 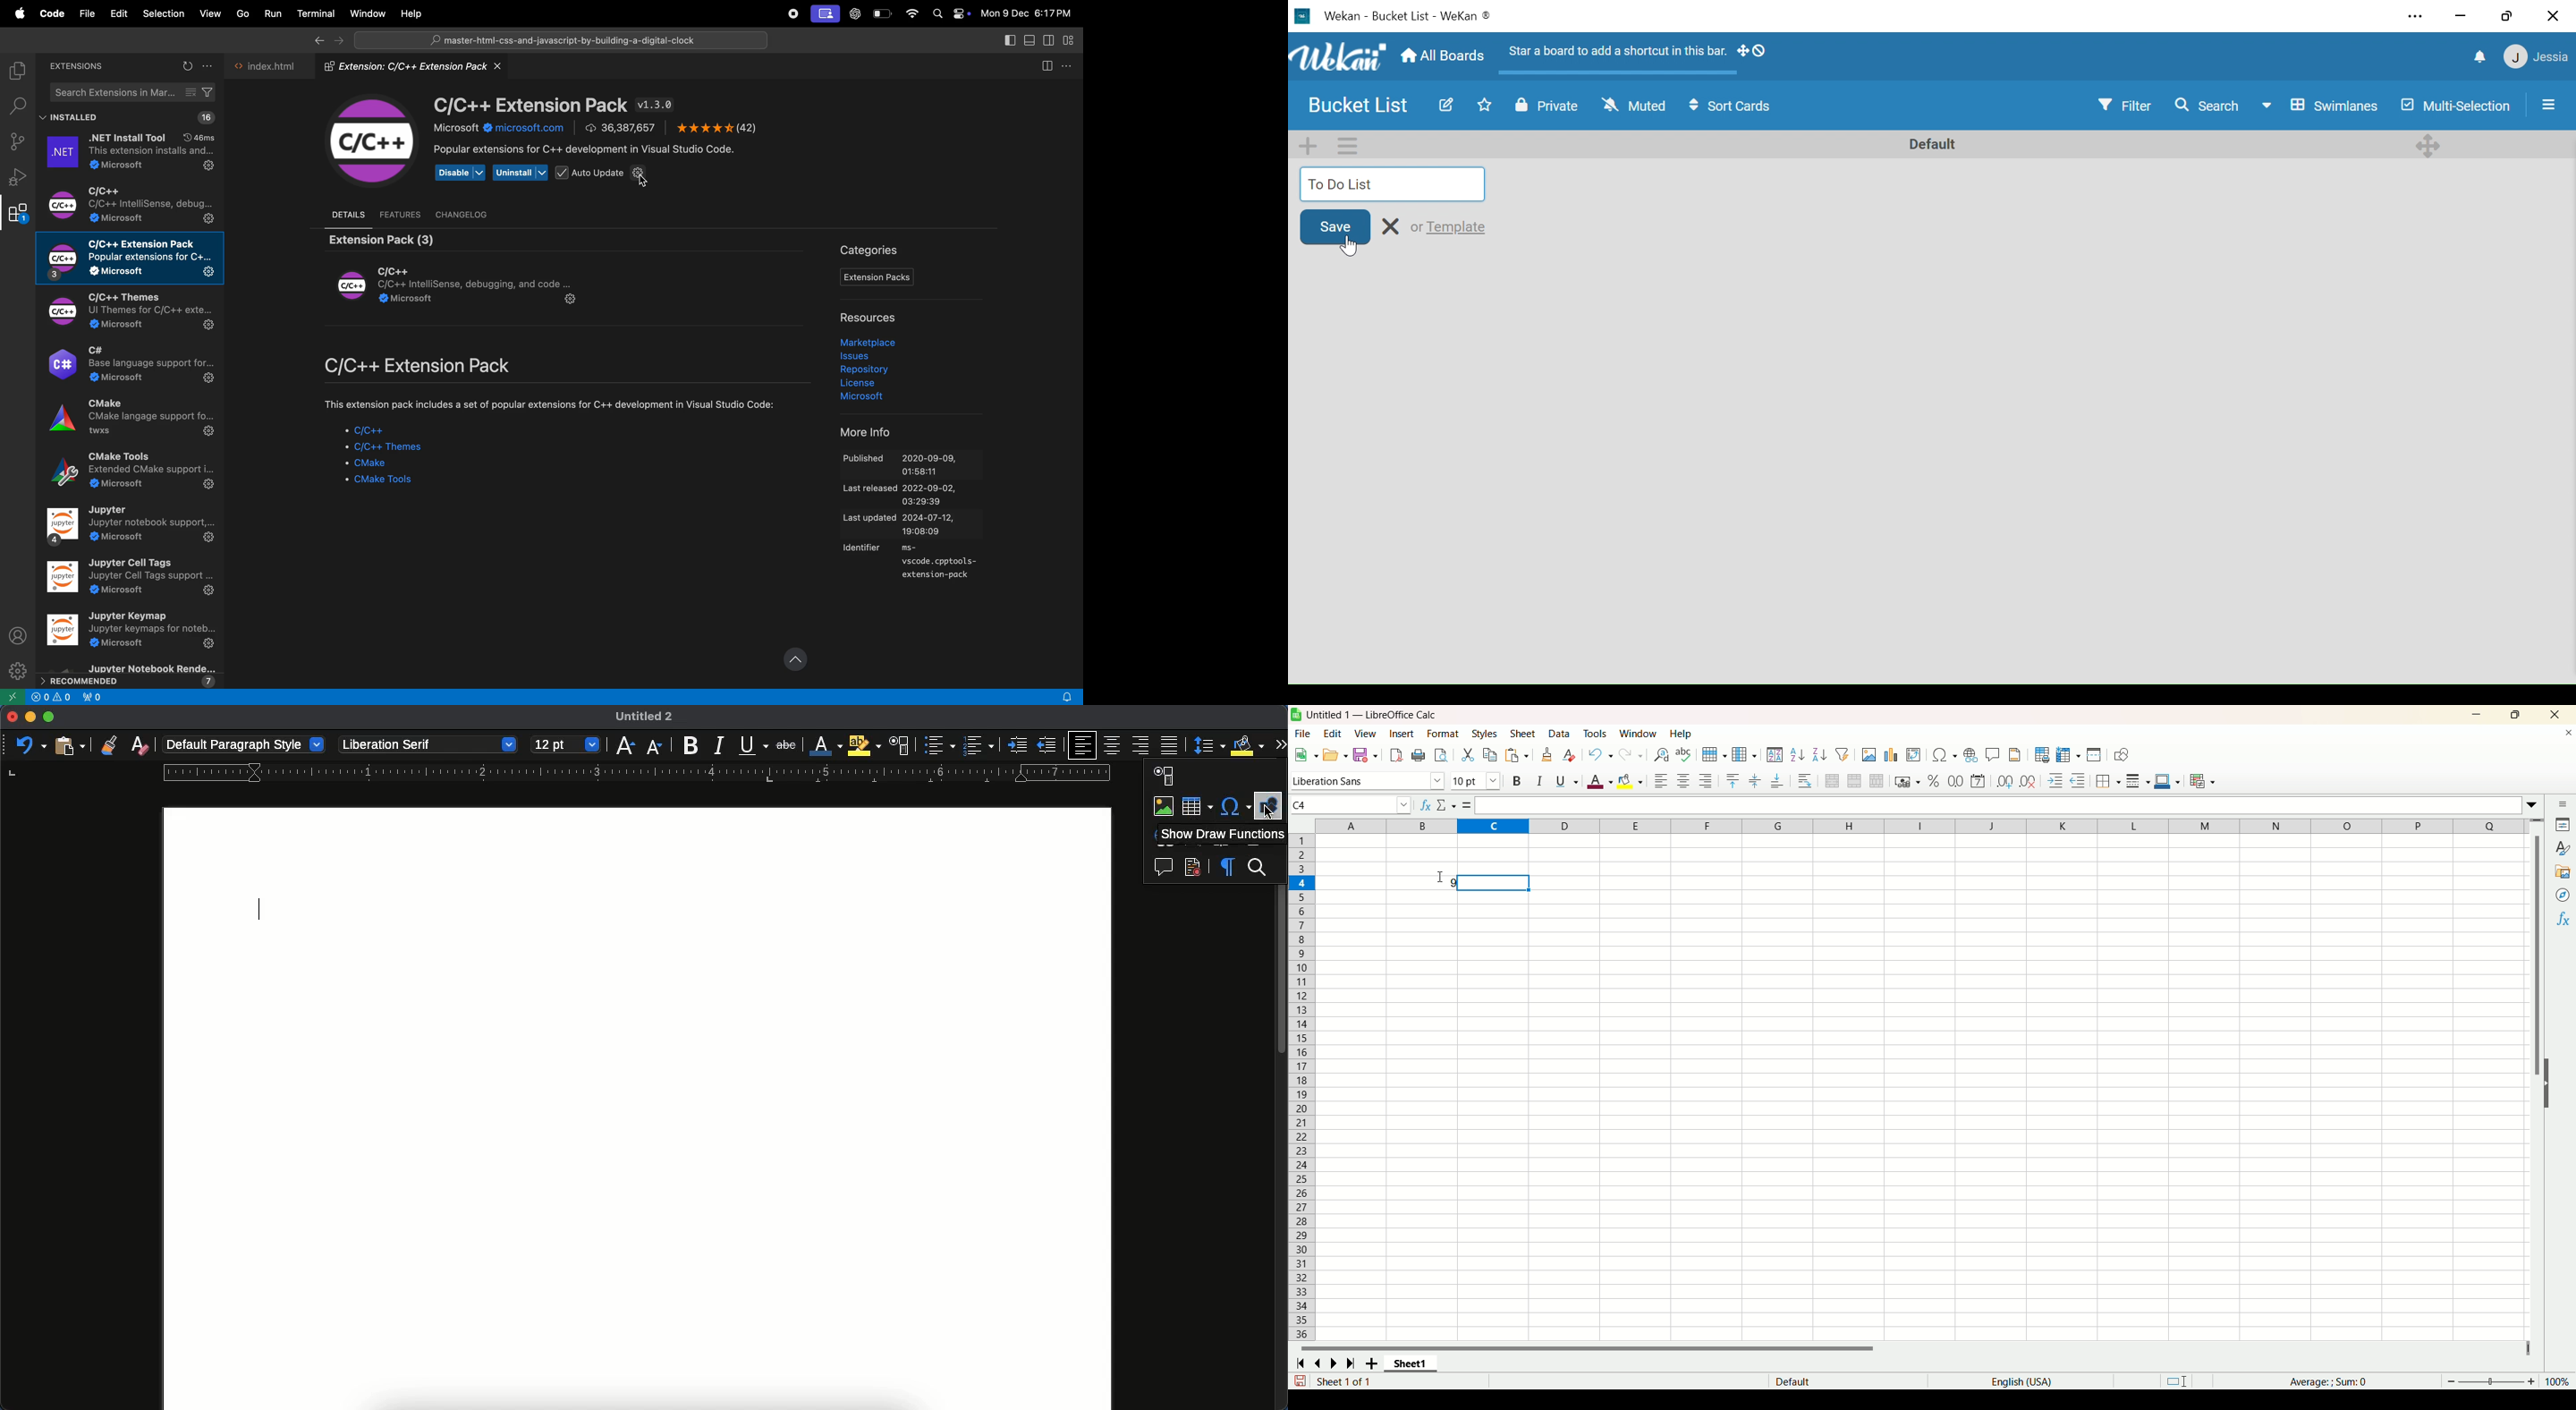 I want to click on Go, so click(x=243, y=13).